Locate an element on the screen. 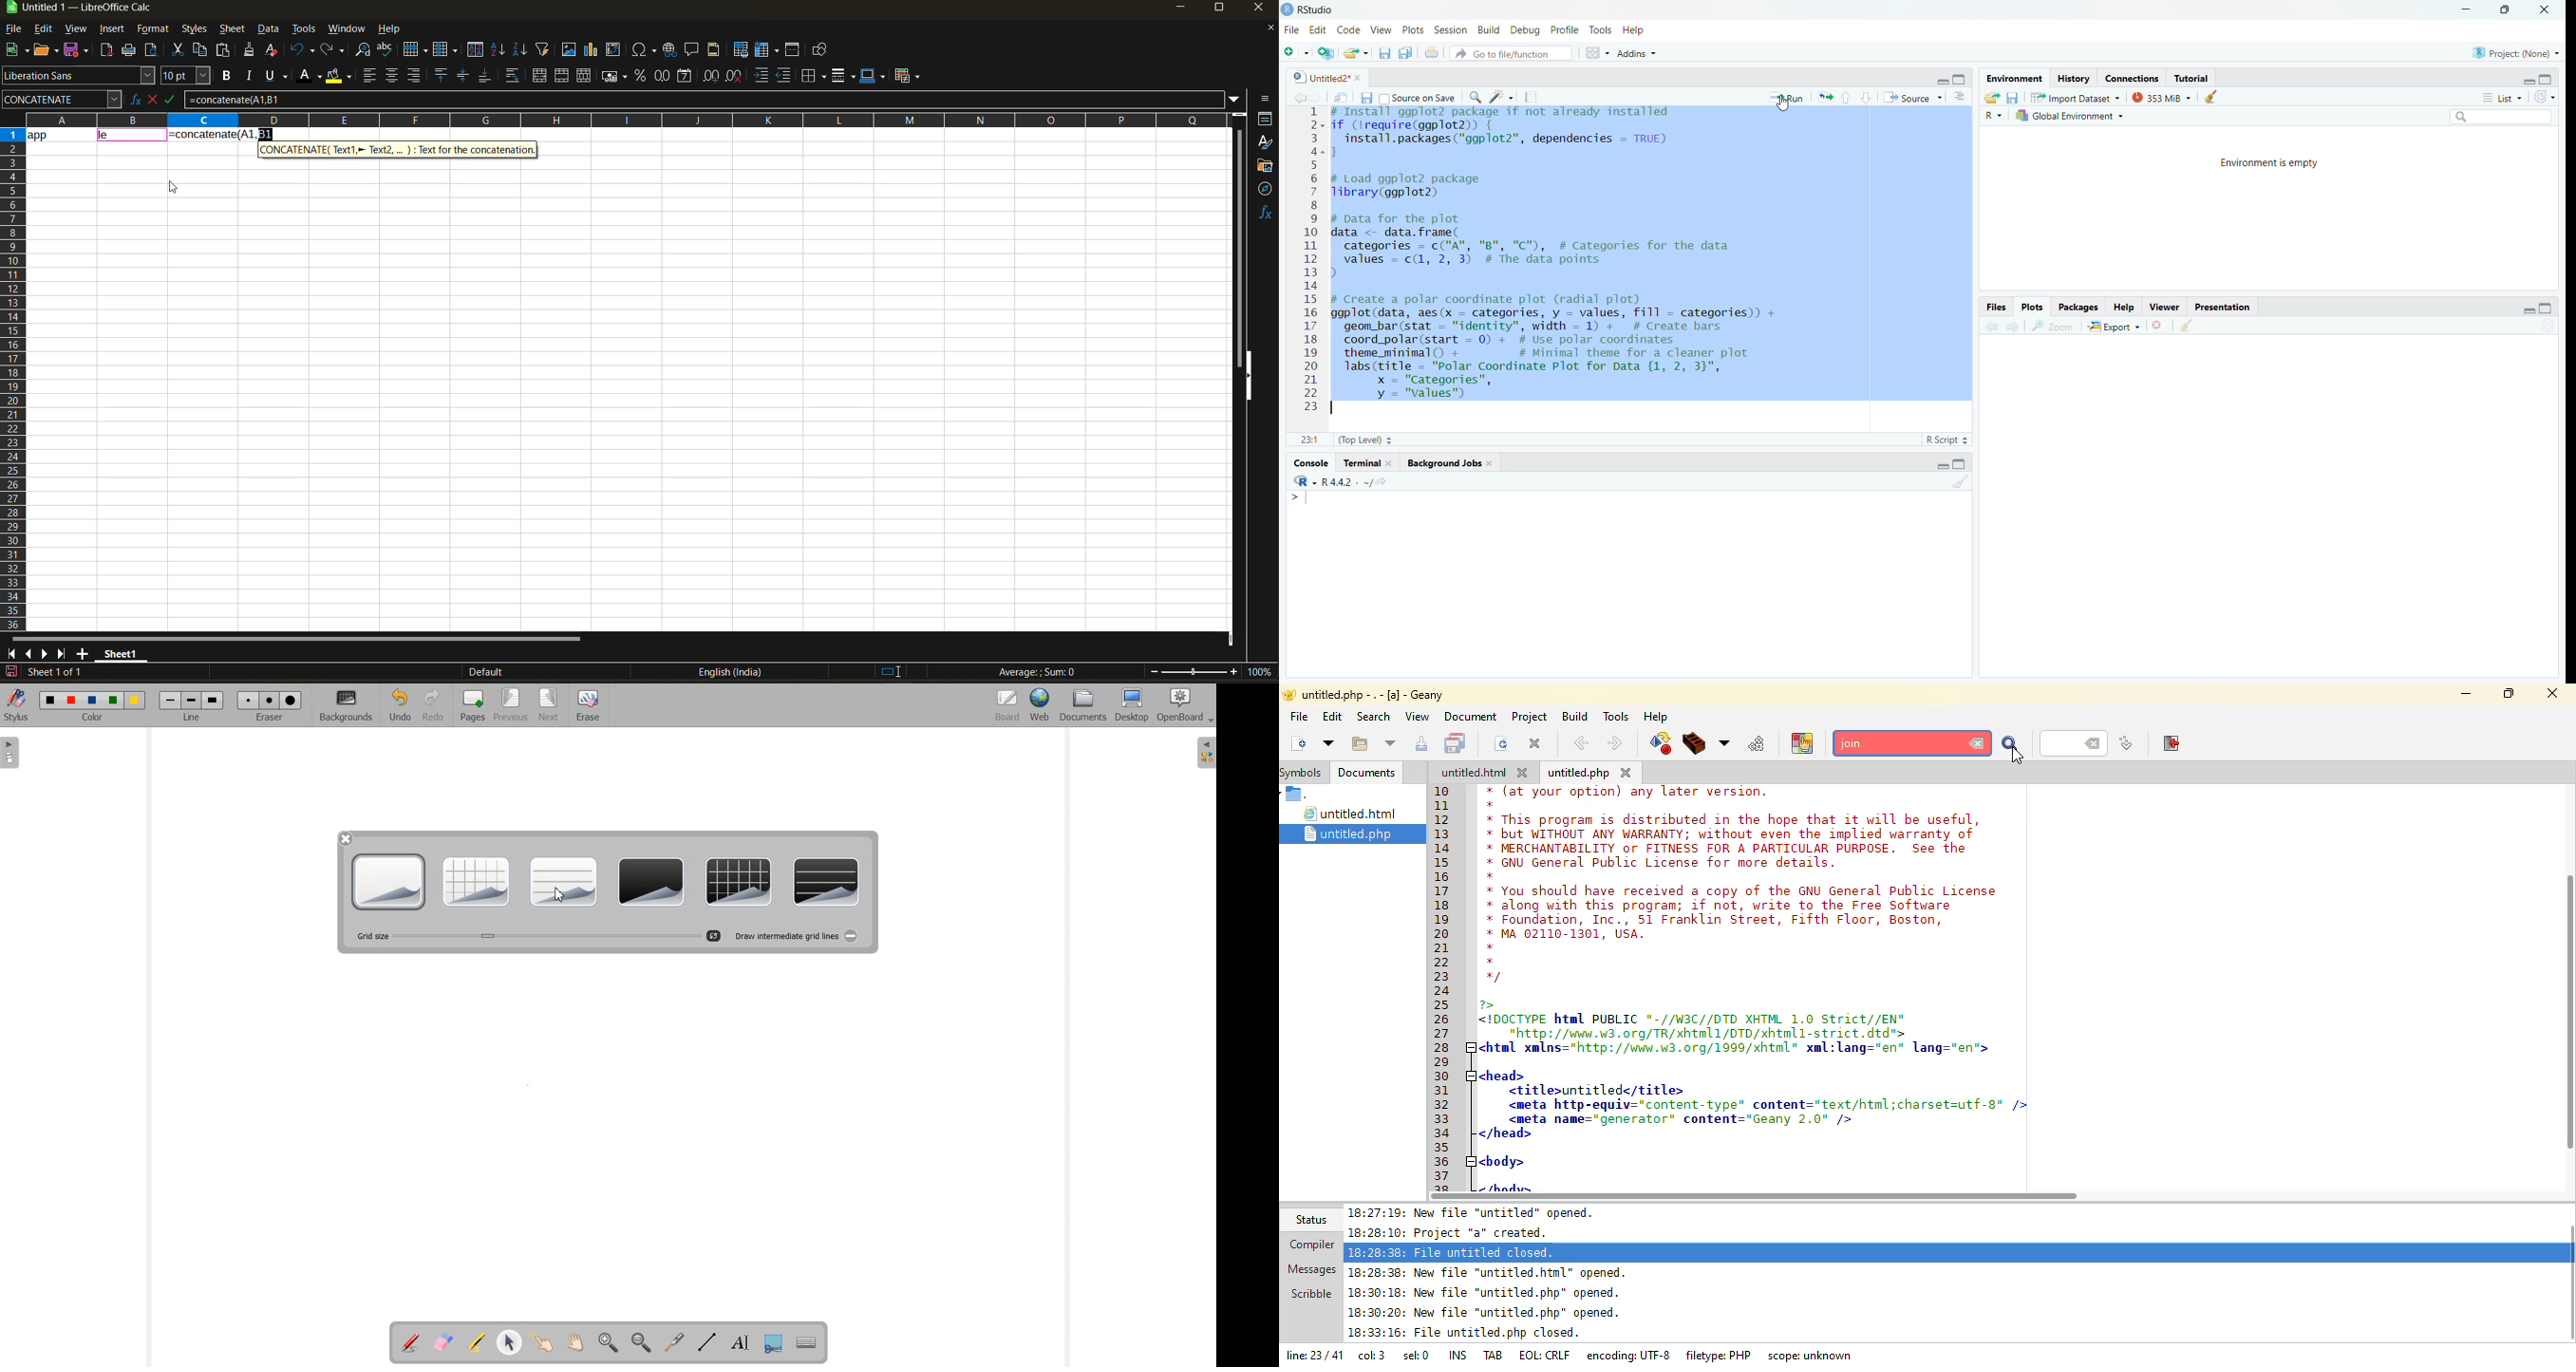 The image size is (2576, 1372). Erase is located at coordinates (587, 706).